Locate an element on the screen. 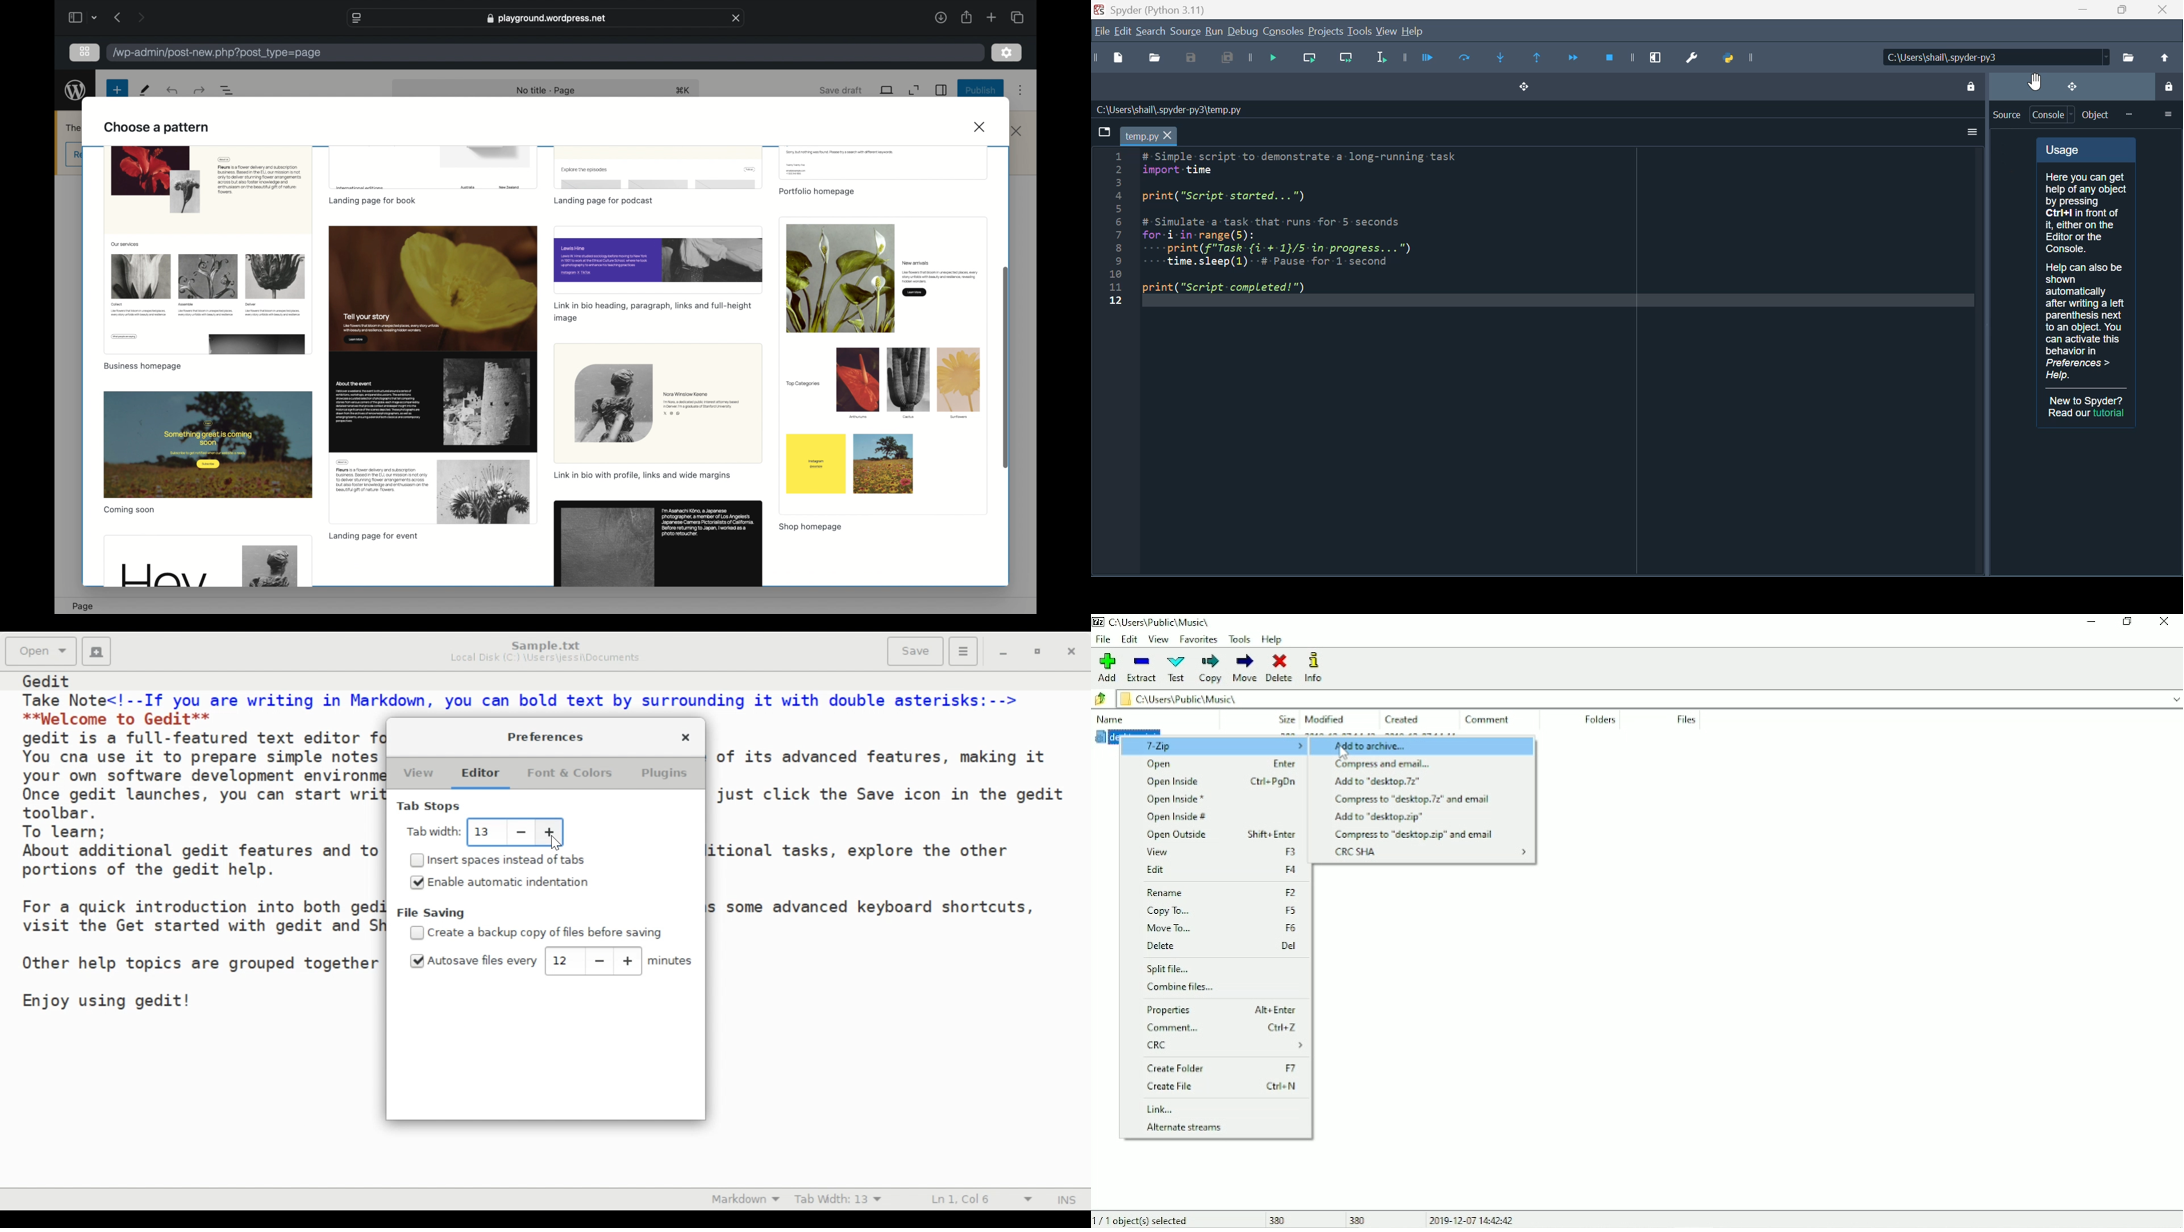 This screenshot has height=1232, width=2184. cursor is located at coordinates (2034, 81).